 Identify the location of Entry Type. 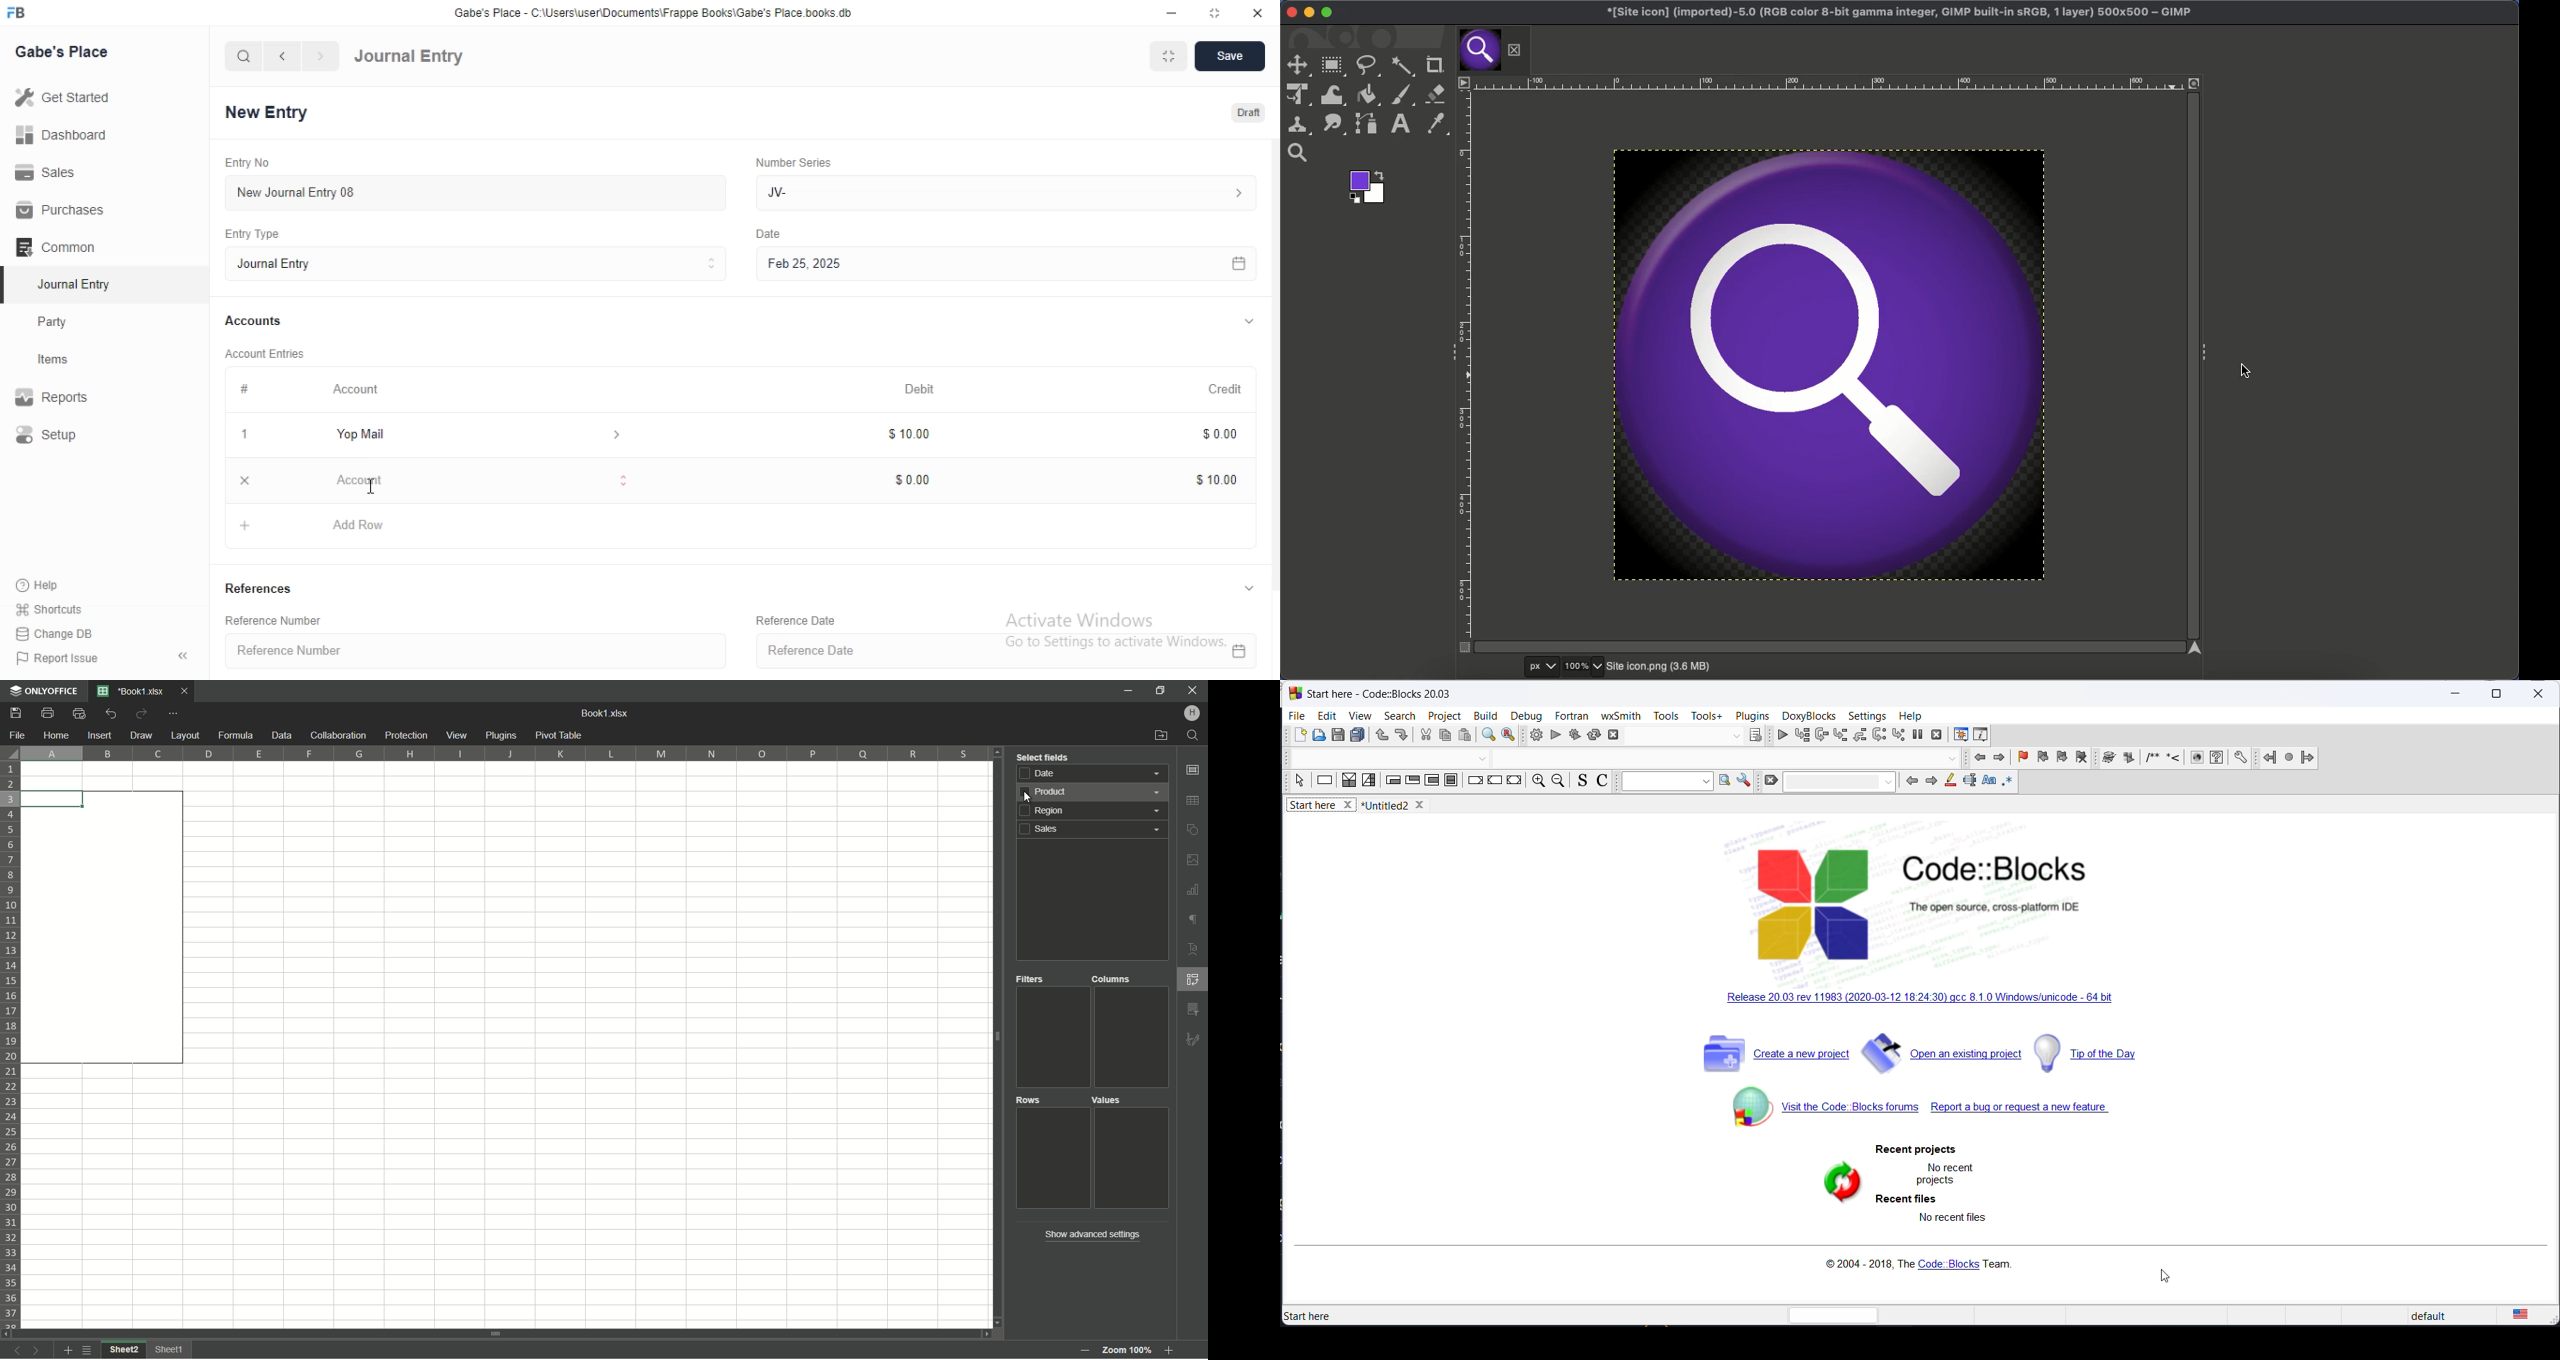
(250, 234).